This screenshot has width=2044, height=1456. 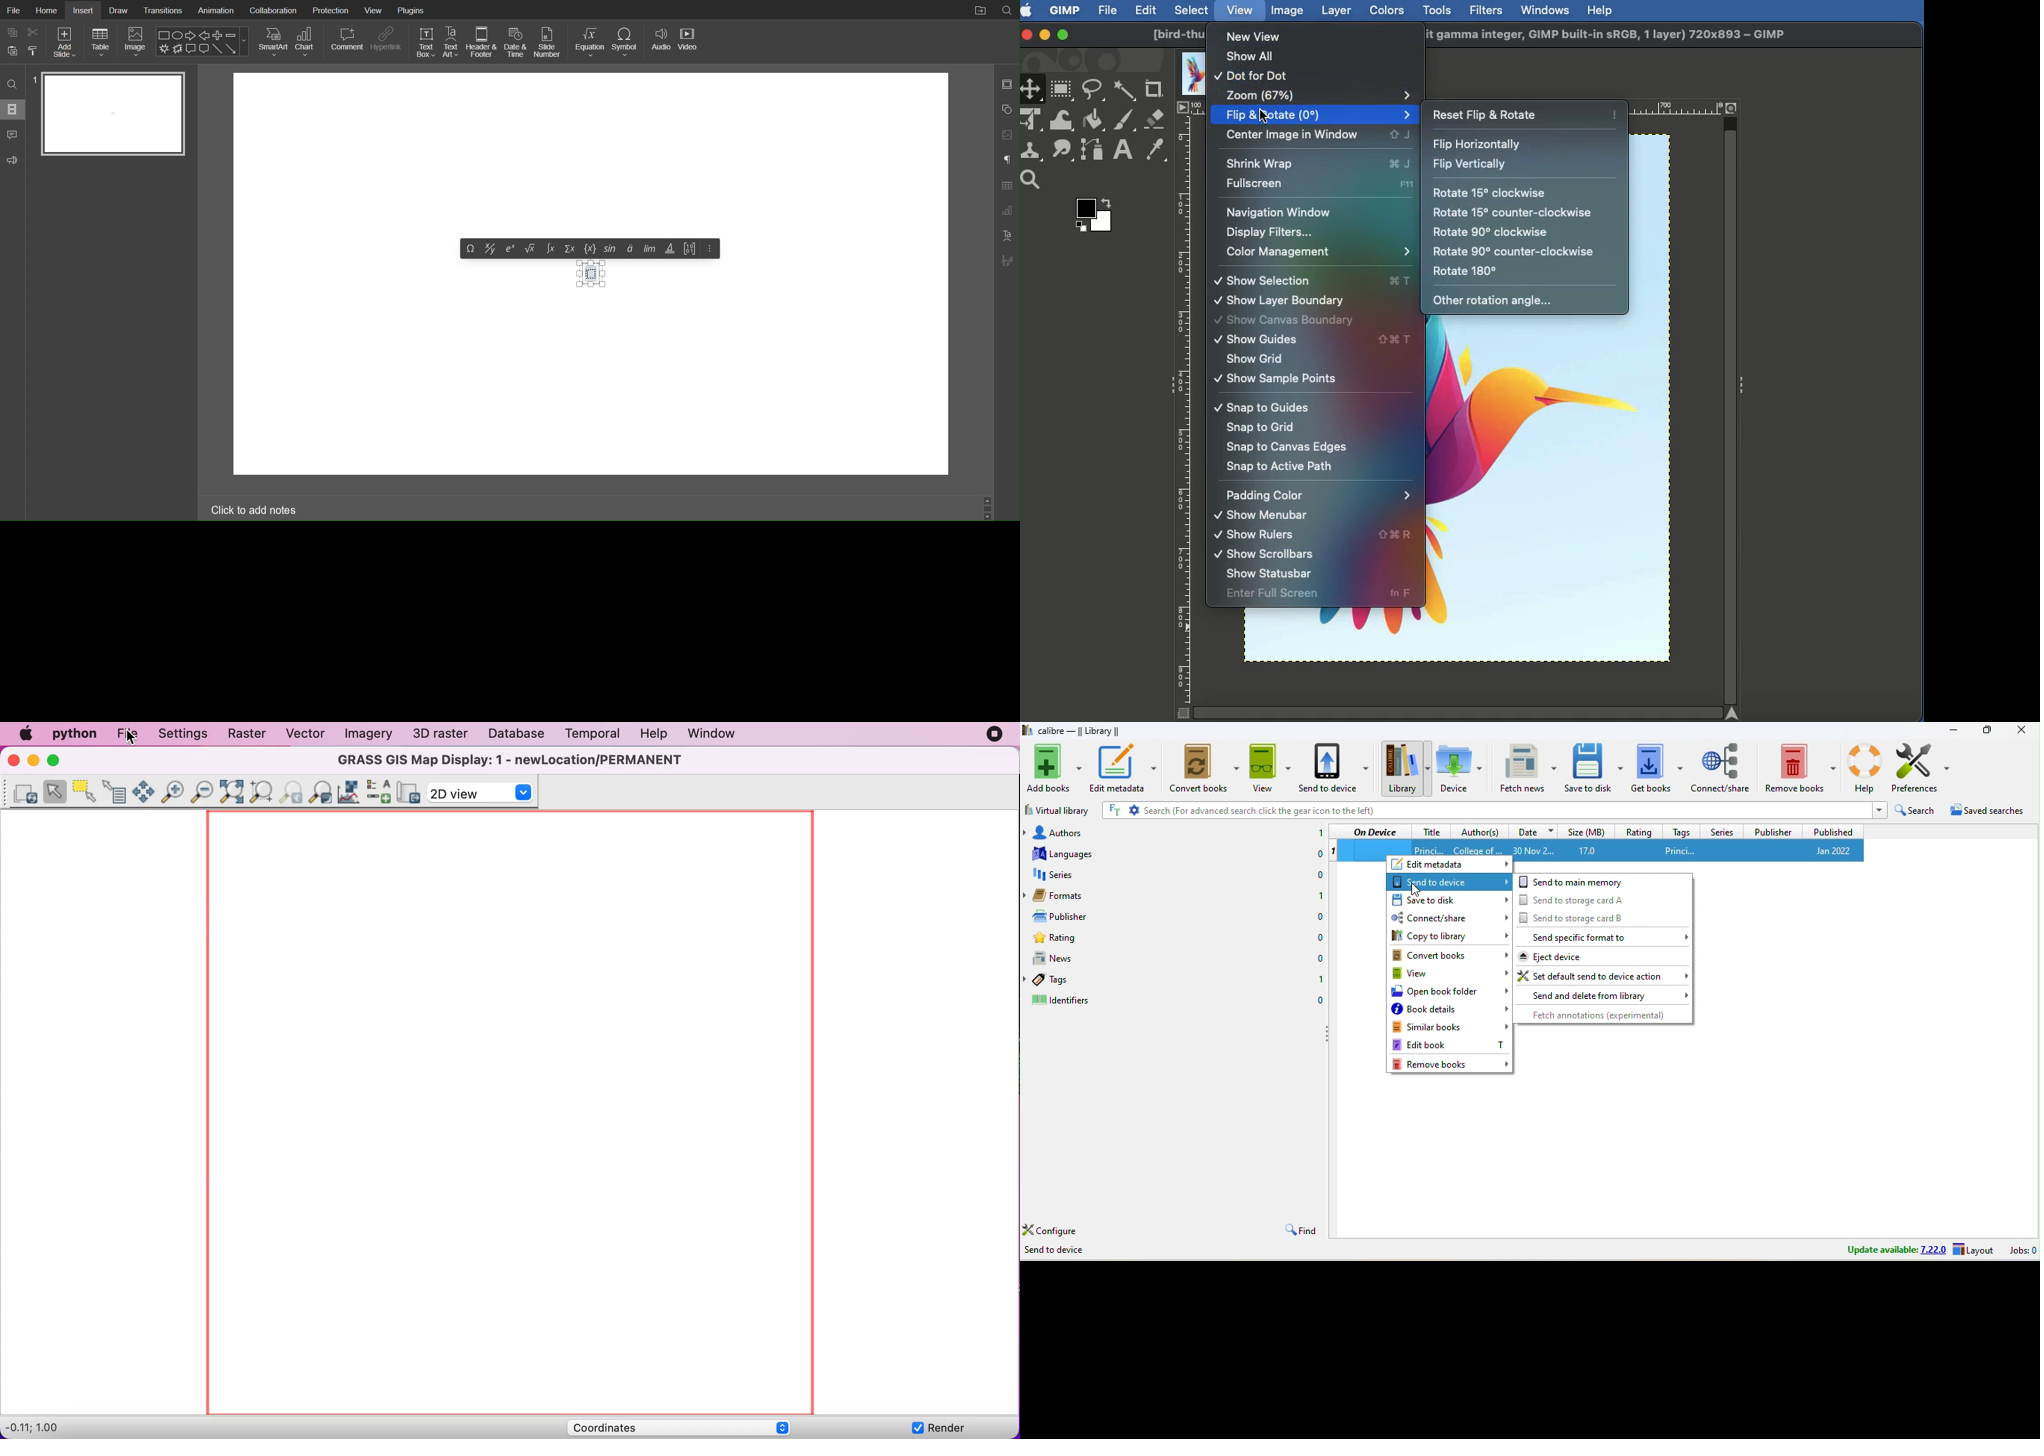 What do you see at coordinates (1154, 90) in the screenshot?
I see `Crop` at bounding box center [1154, 90].